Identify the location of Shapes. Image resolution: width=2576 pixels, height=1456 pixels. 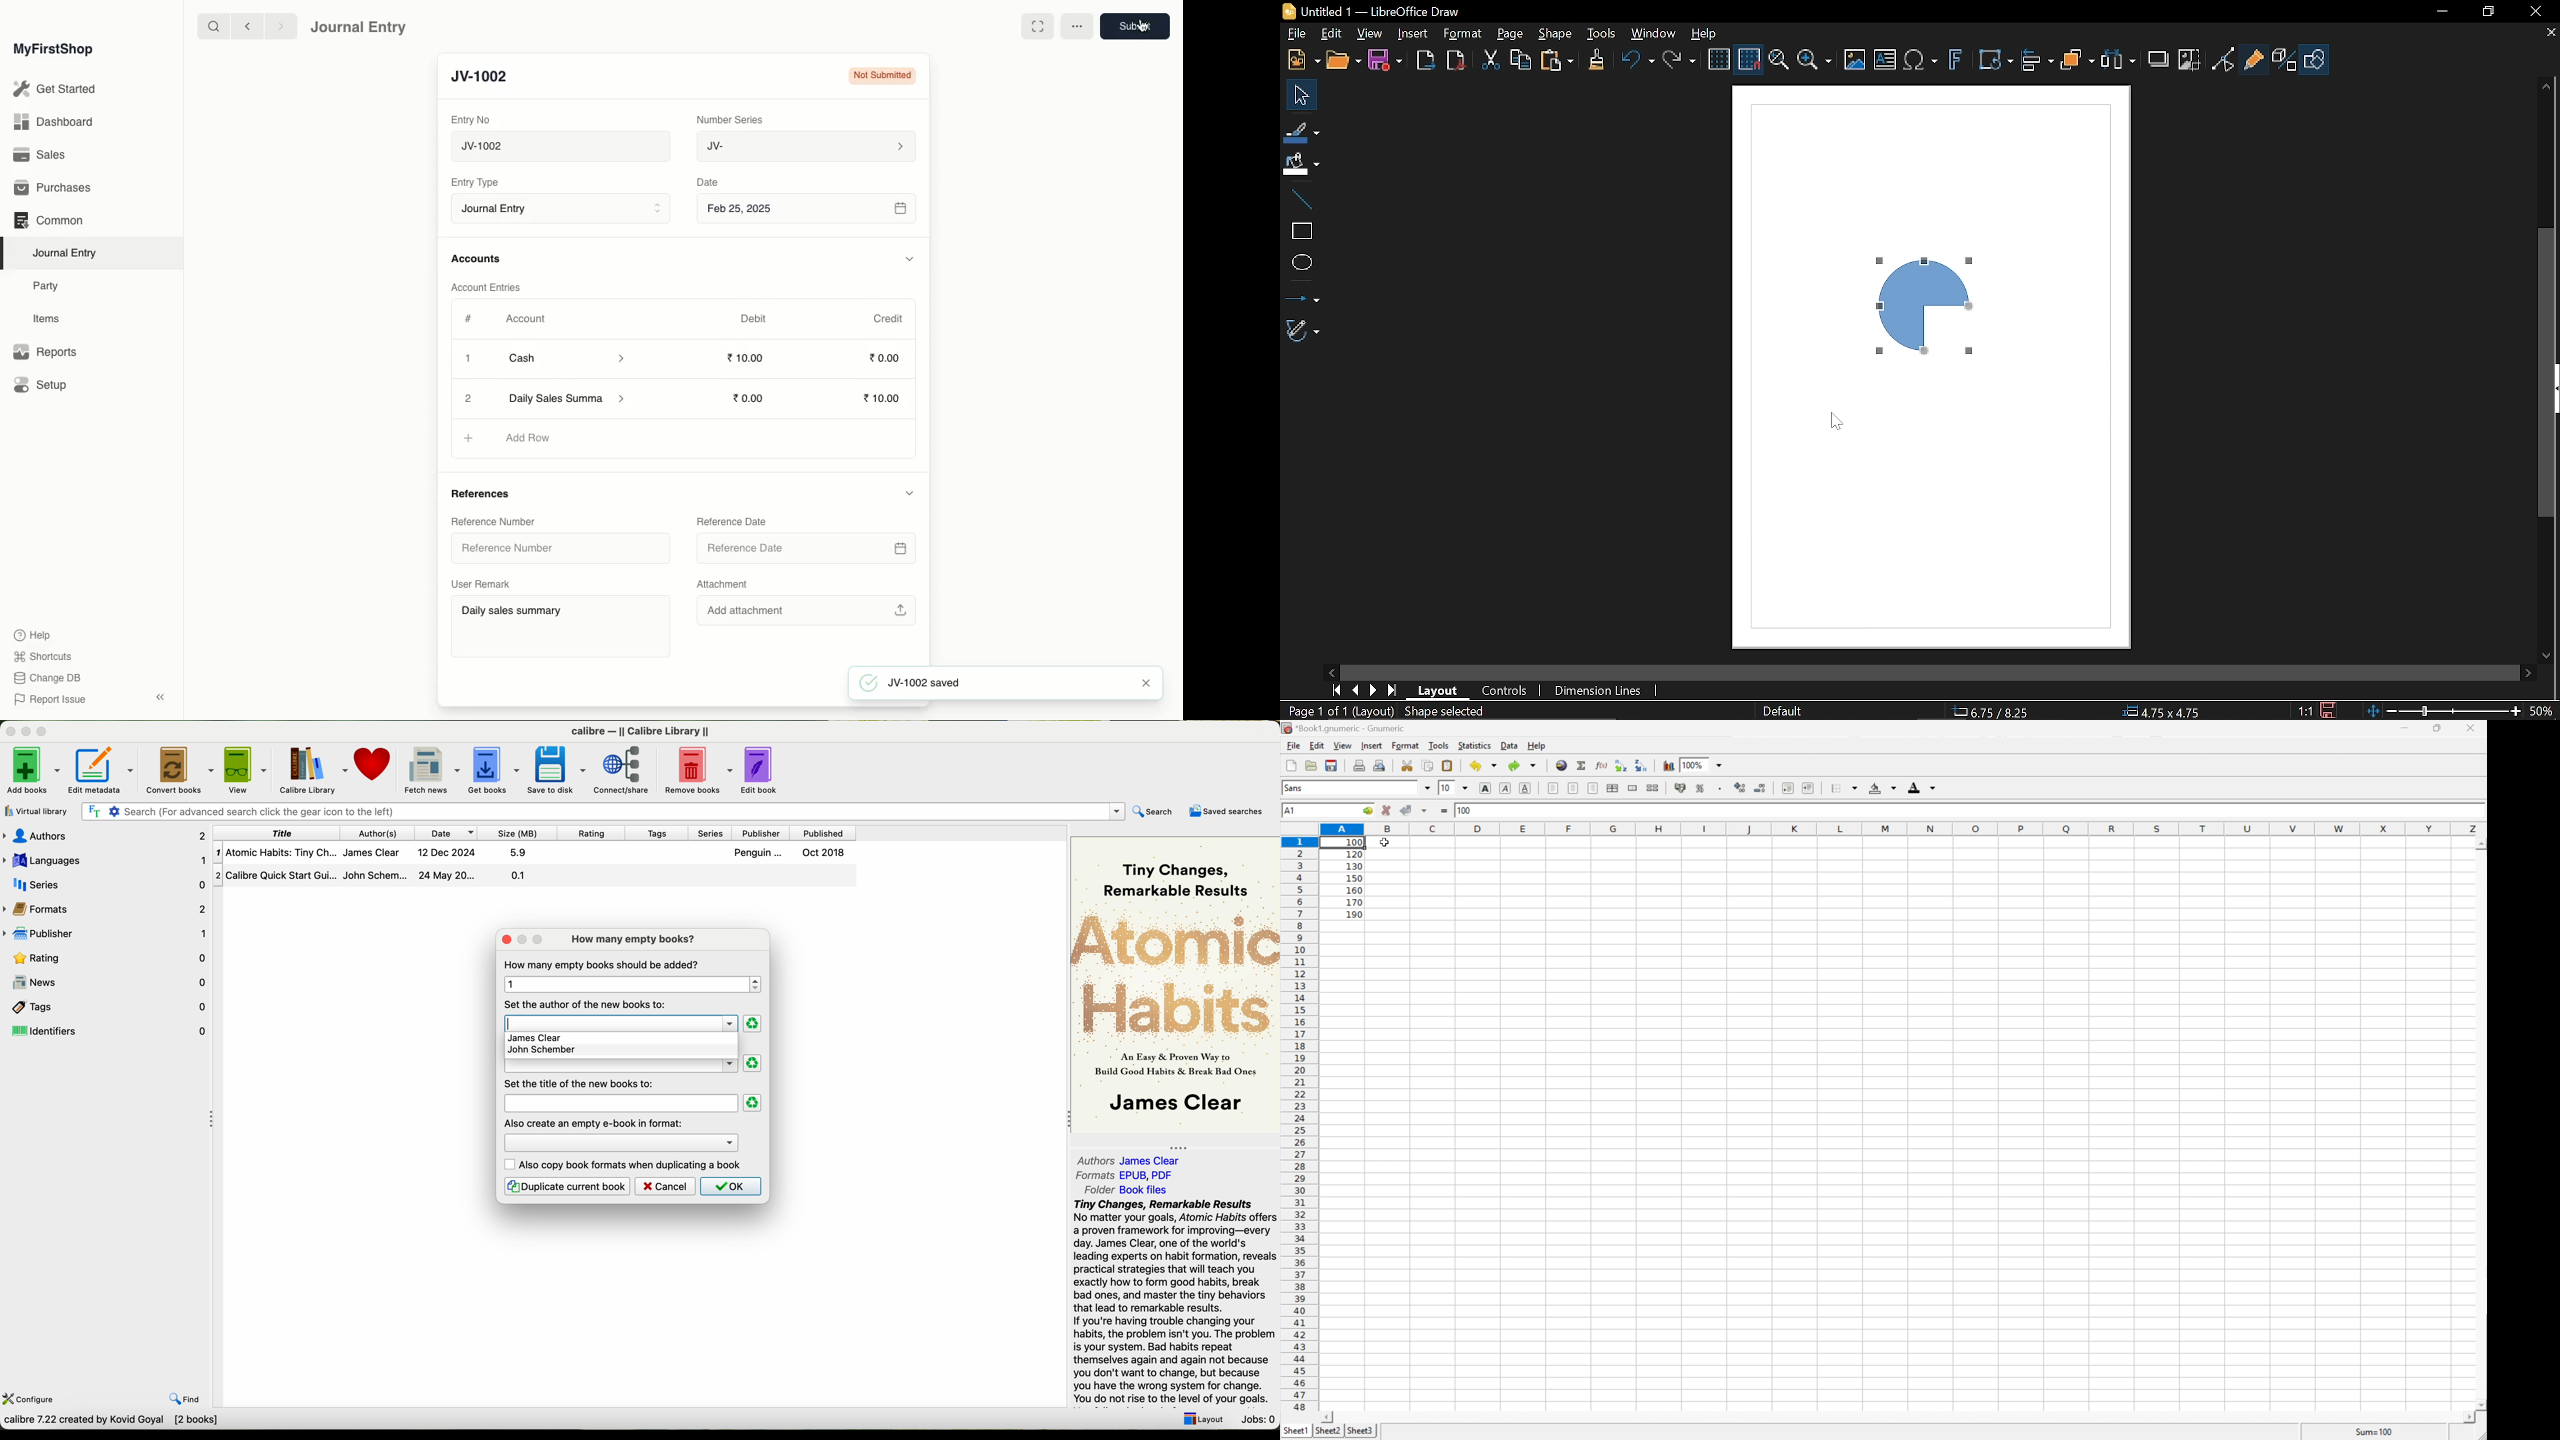
(2316, 60).